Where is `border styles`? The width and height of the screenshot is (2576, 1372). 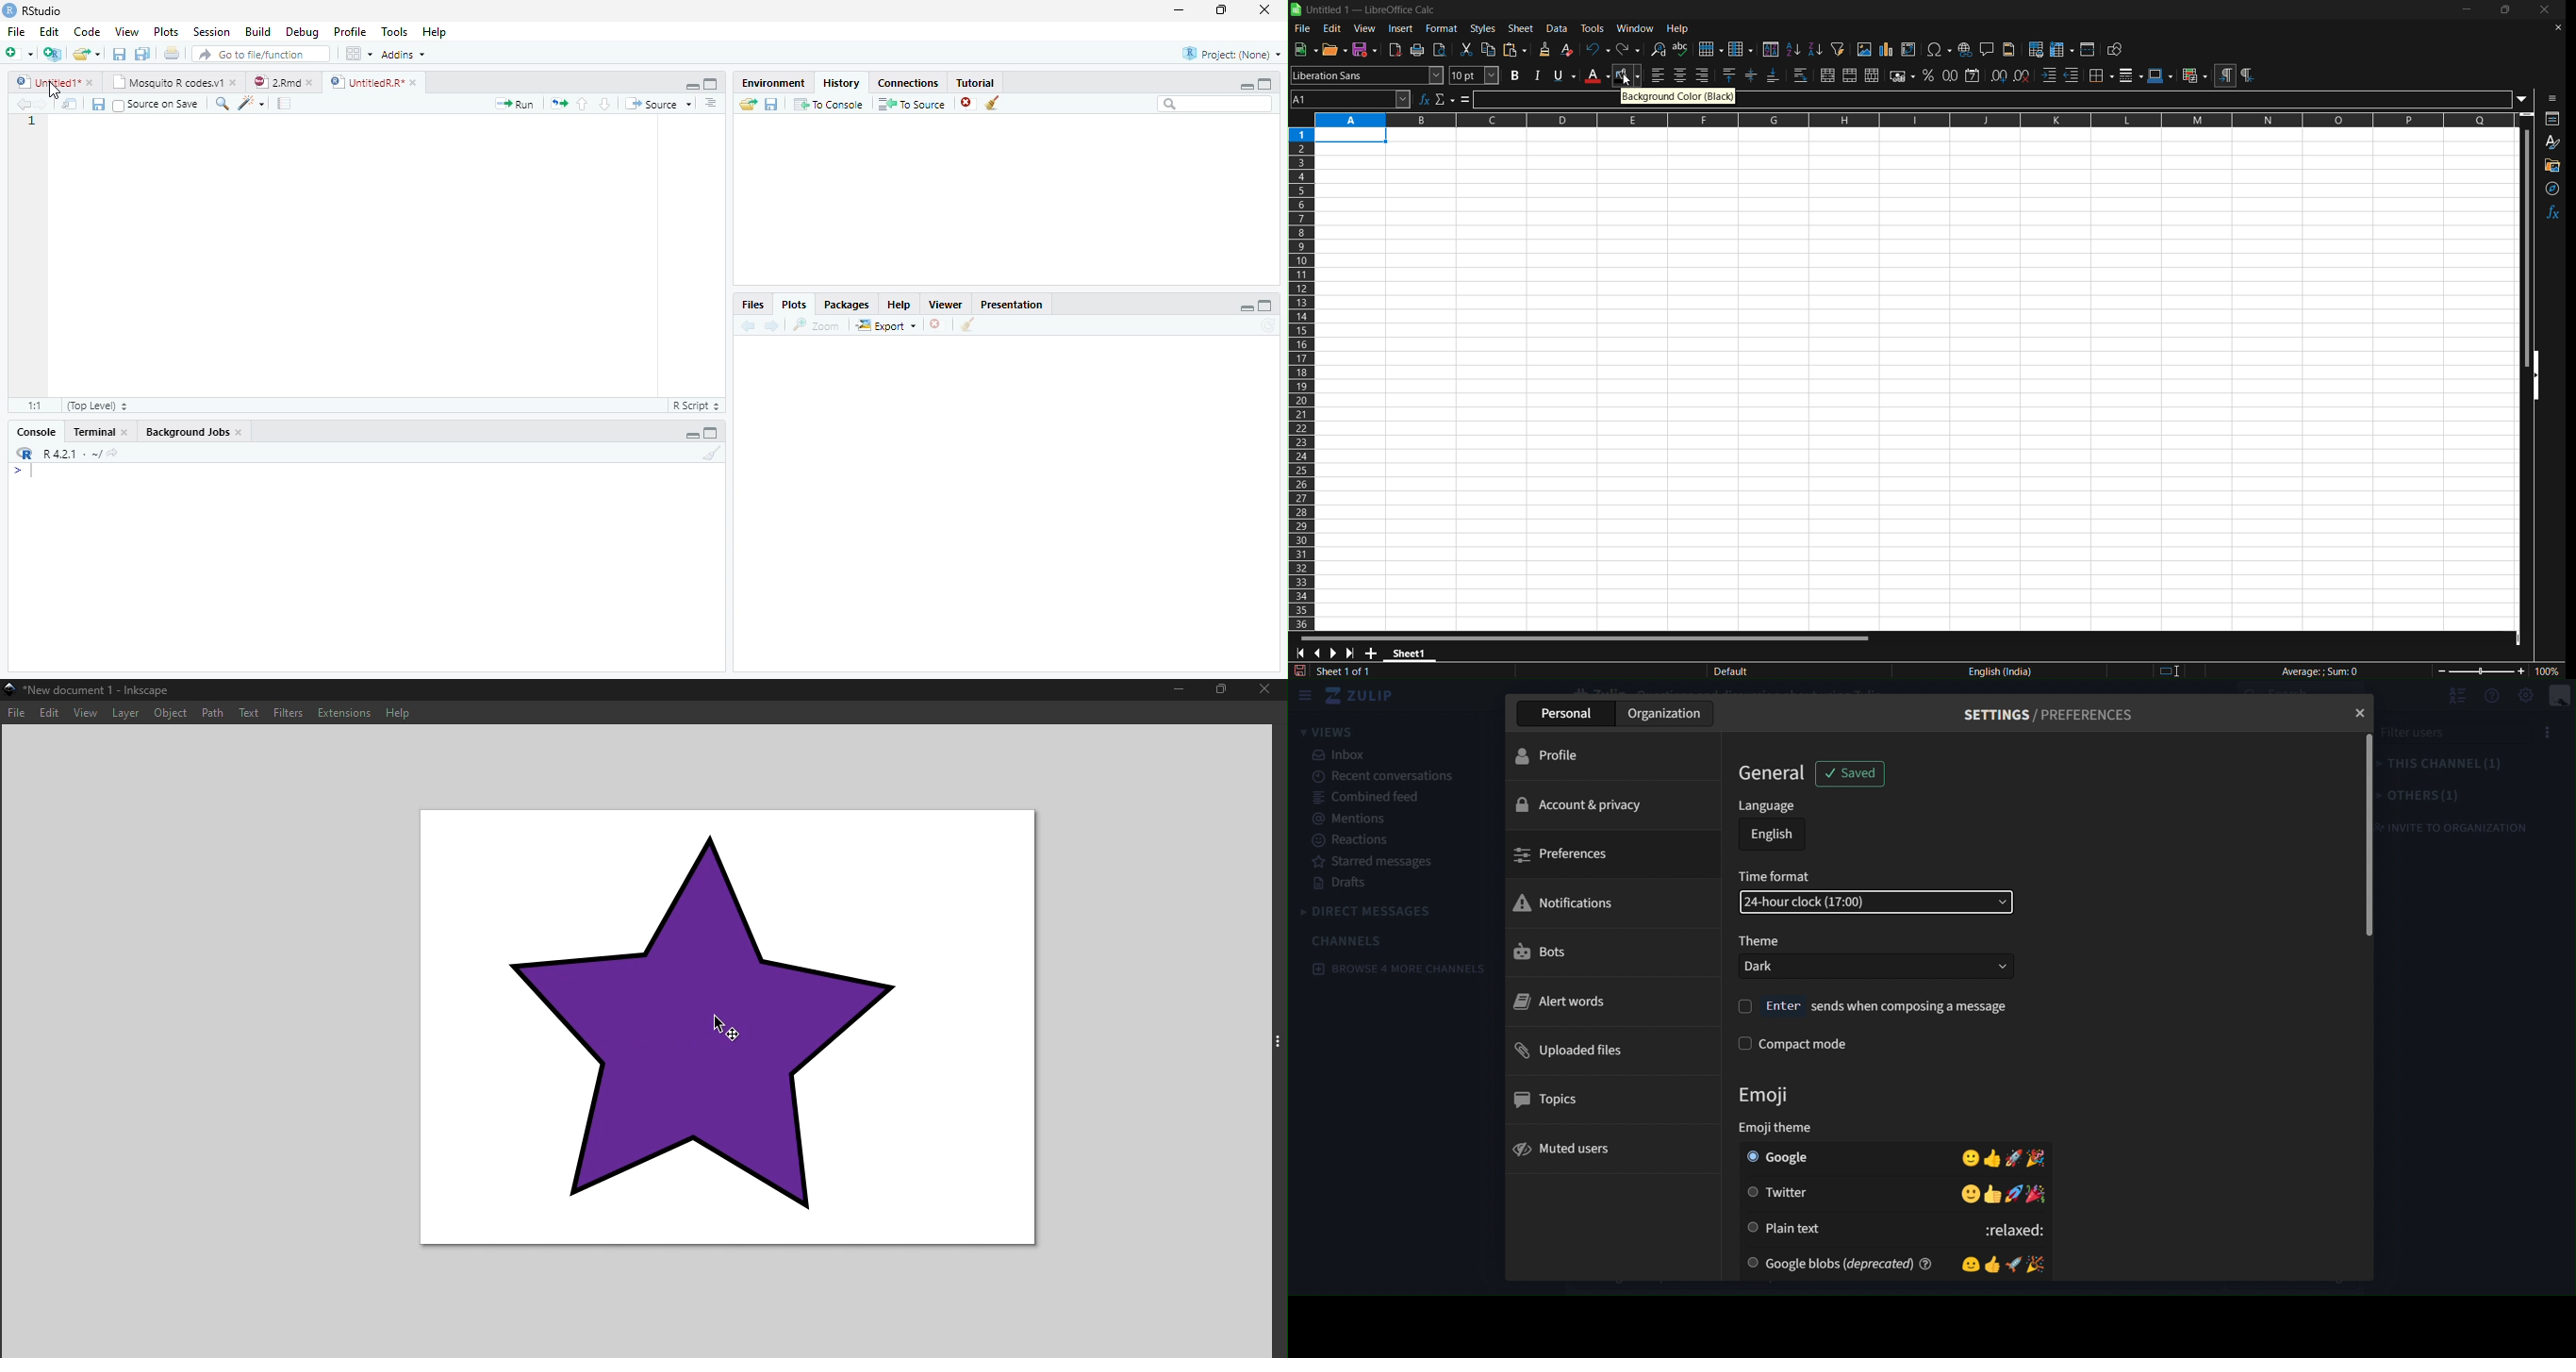
border styles is located at coordinates (2133, 75).